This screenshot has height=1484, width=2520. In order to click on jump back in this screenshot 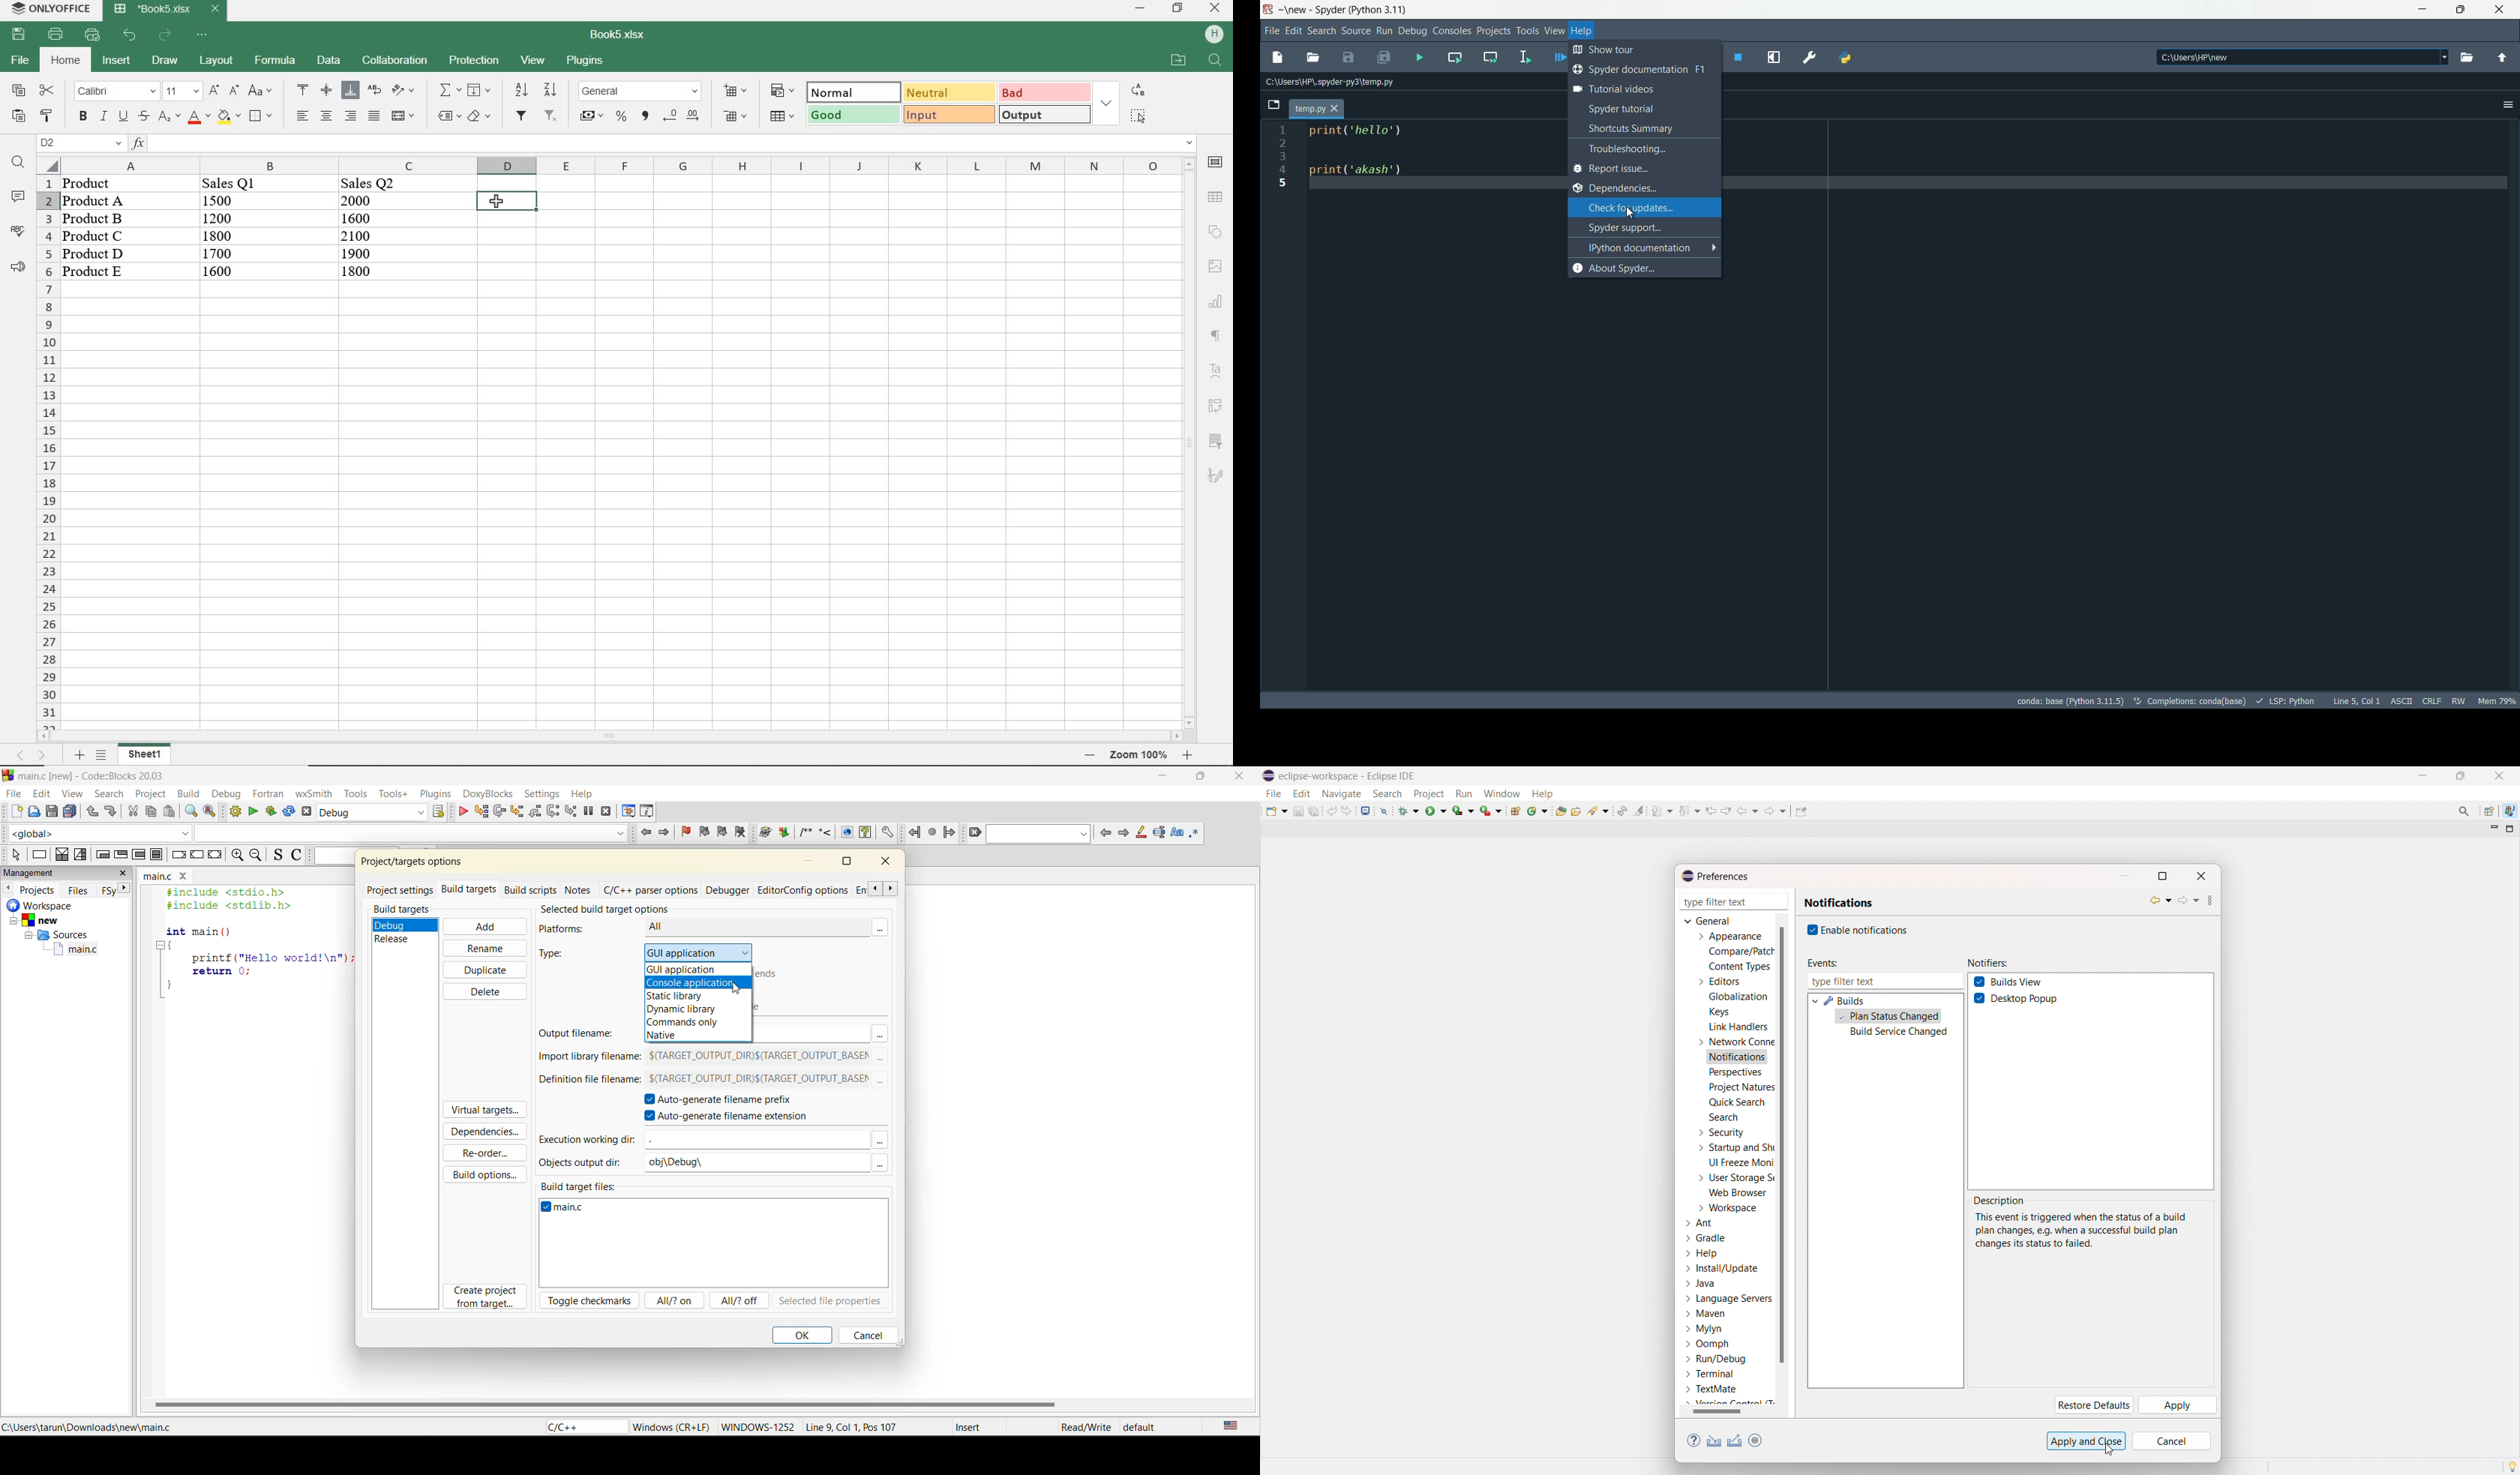, I will do `click(914, 833)`.